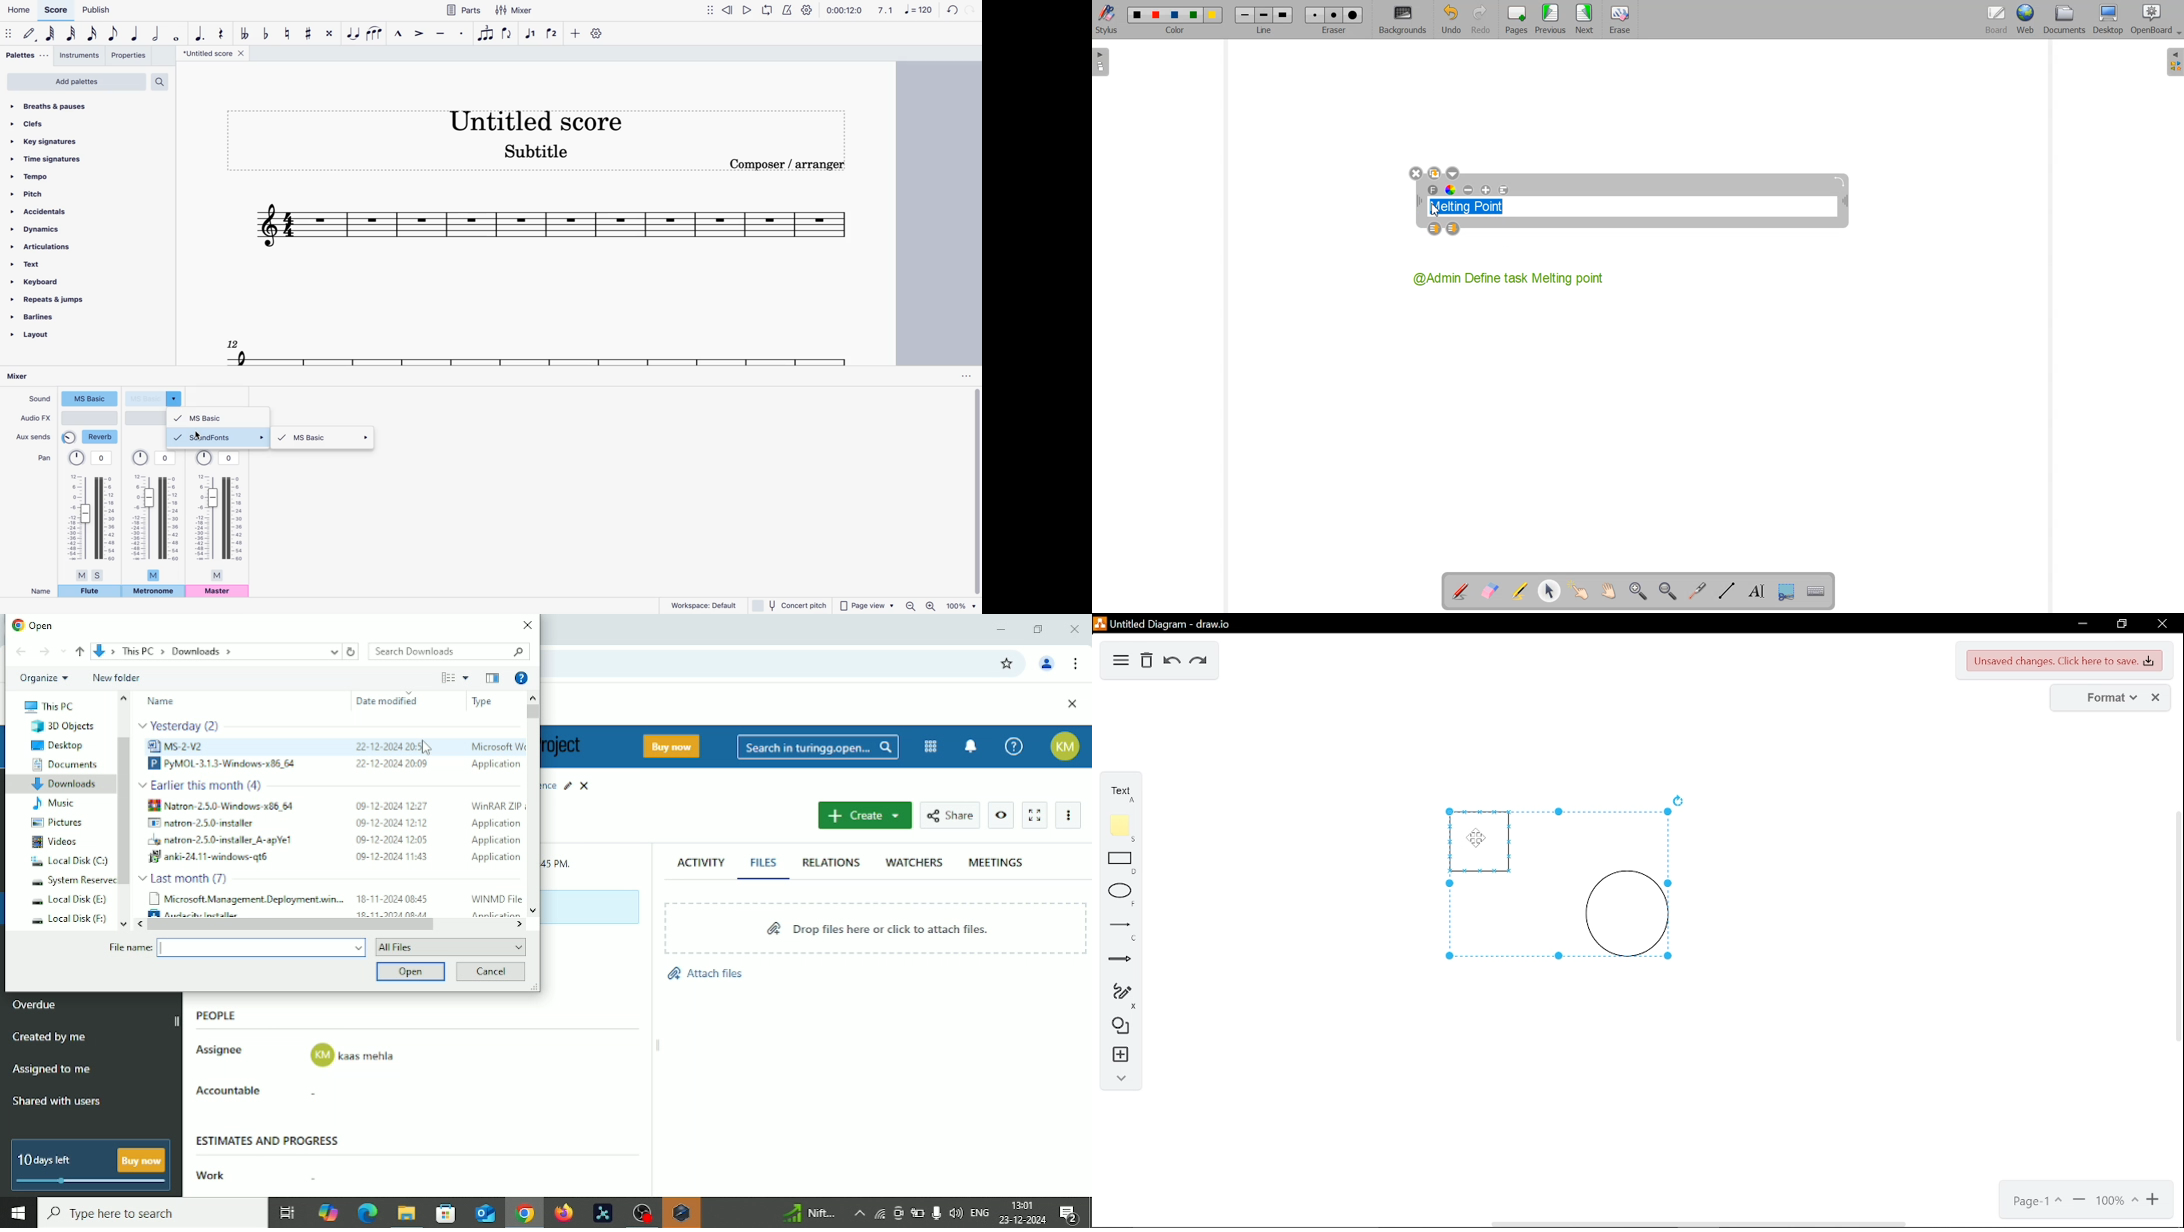 The image size is (2184, 1232). Describe the element at coordinates (61, 745) in the screenshot. I see `Desktop` at that location.